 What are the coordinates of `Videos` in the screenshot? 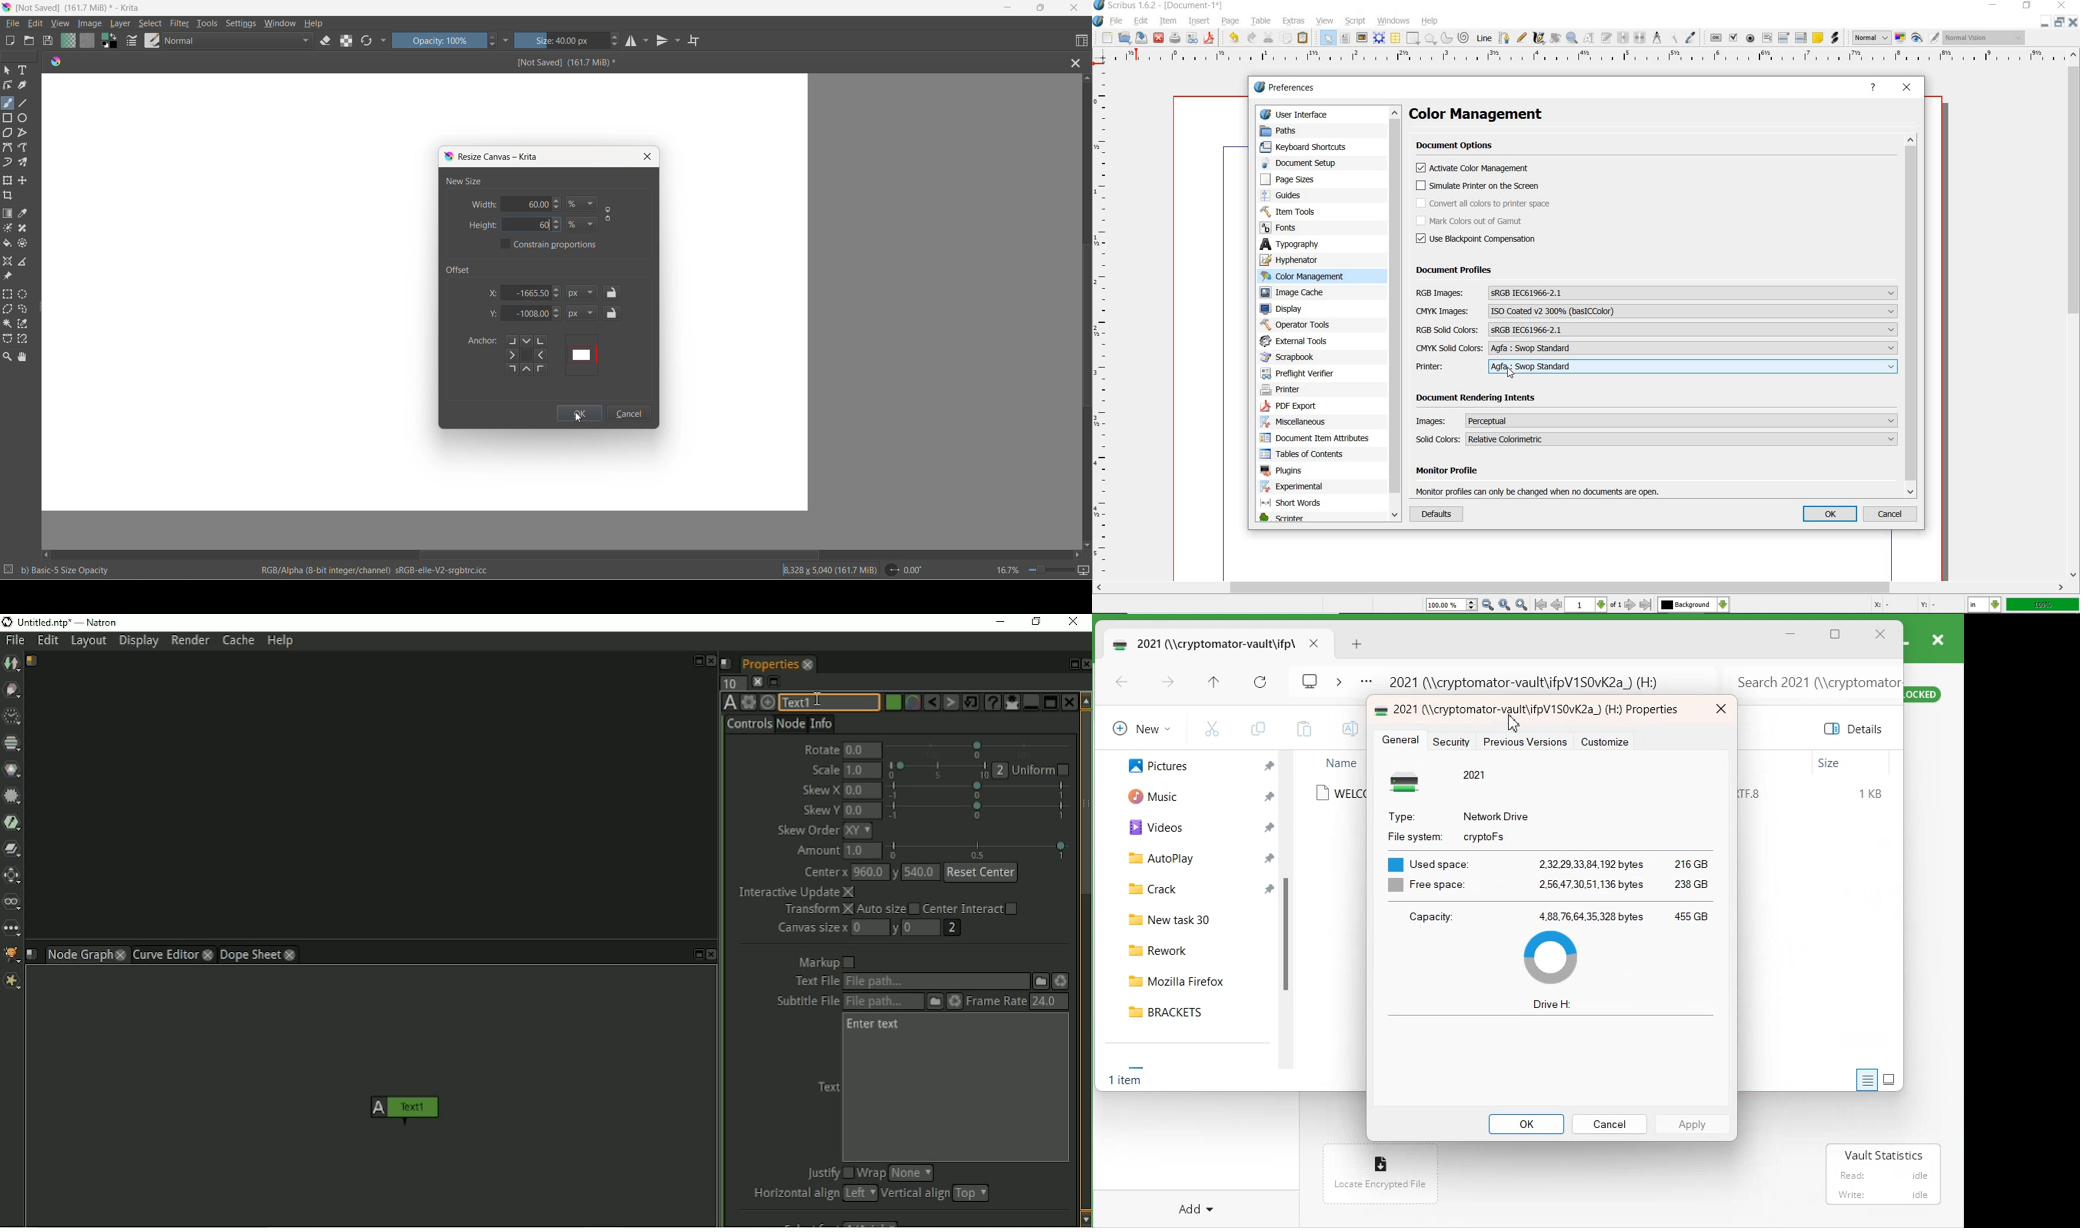 It's located at (1150, 826).